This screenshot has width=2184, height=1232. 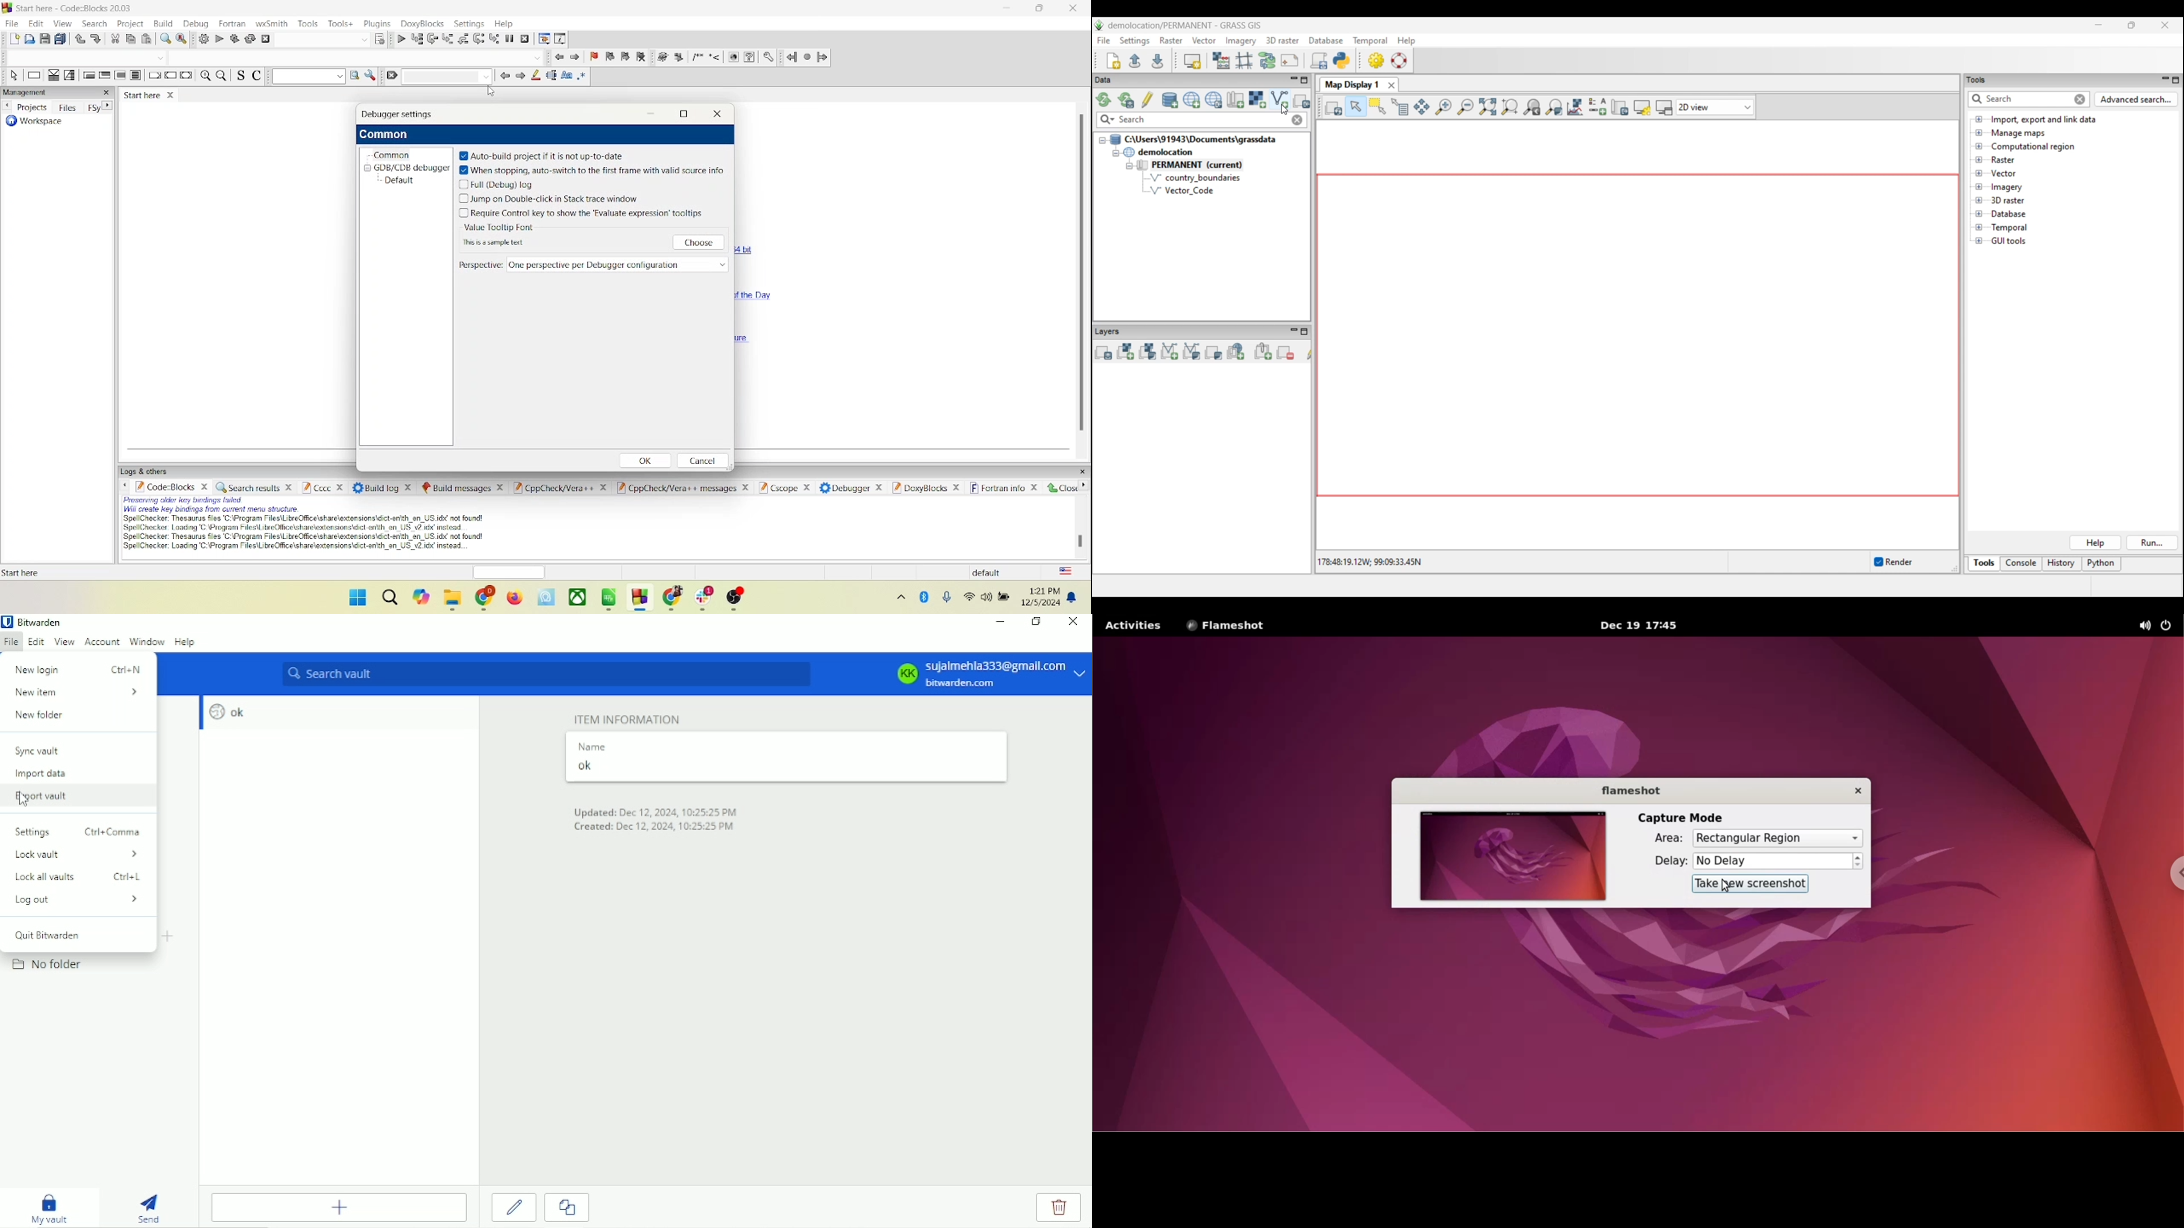 What do you see at coordinates (423, 23) in the screenshot?
I see `doxyblocks` at bounding box center [423, 23].